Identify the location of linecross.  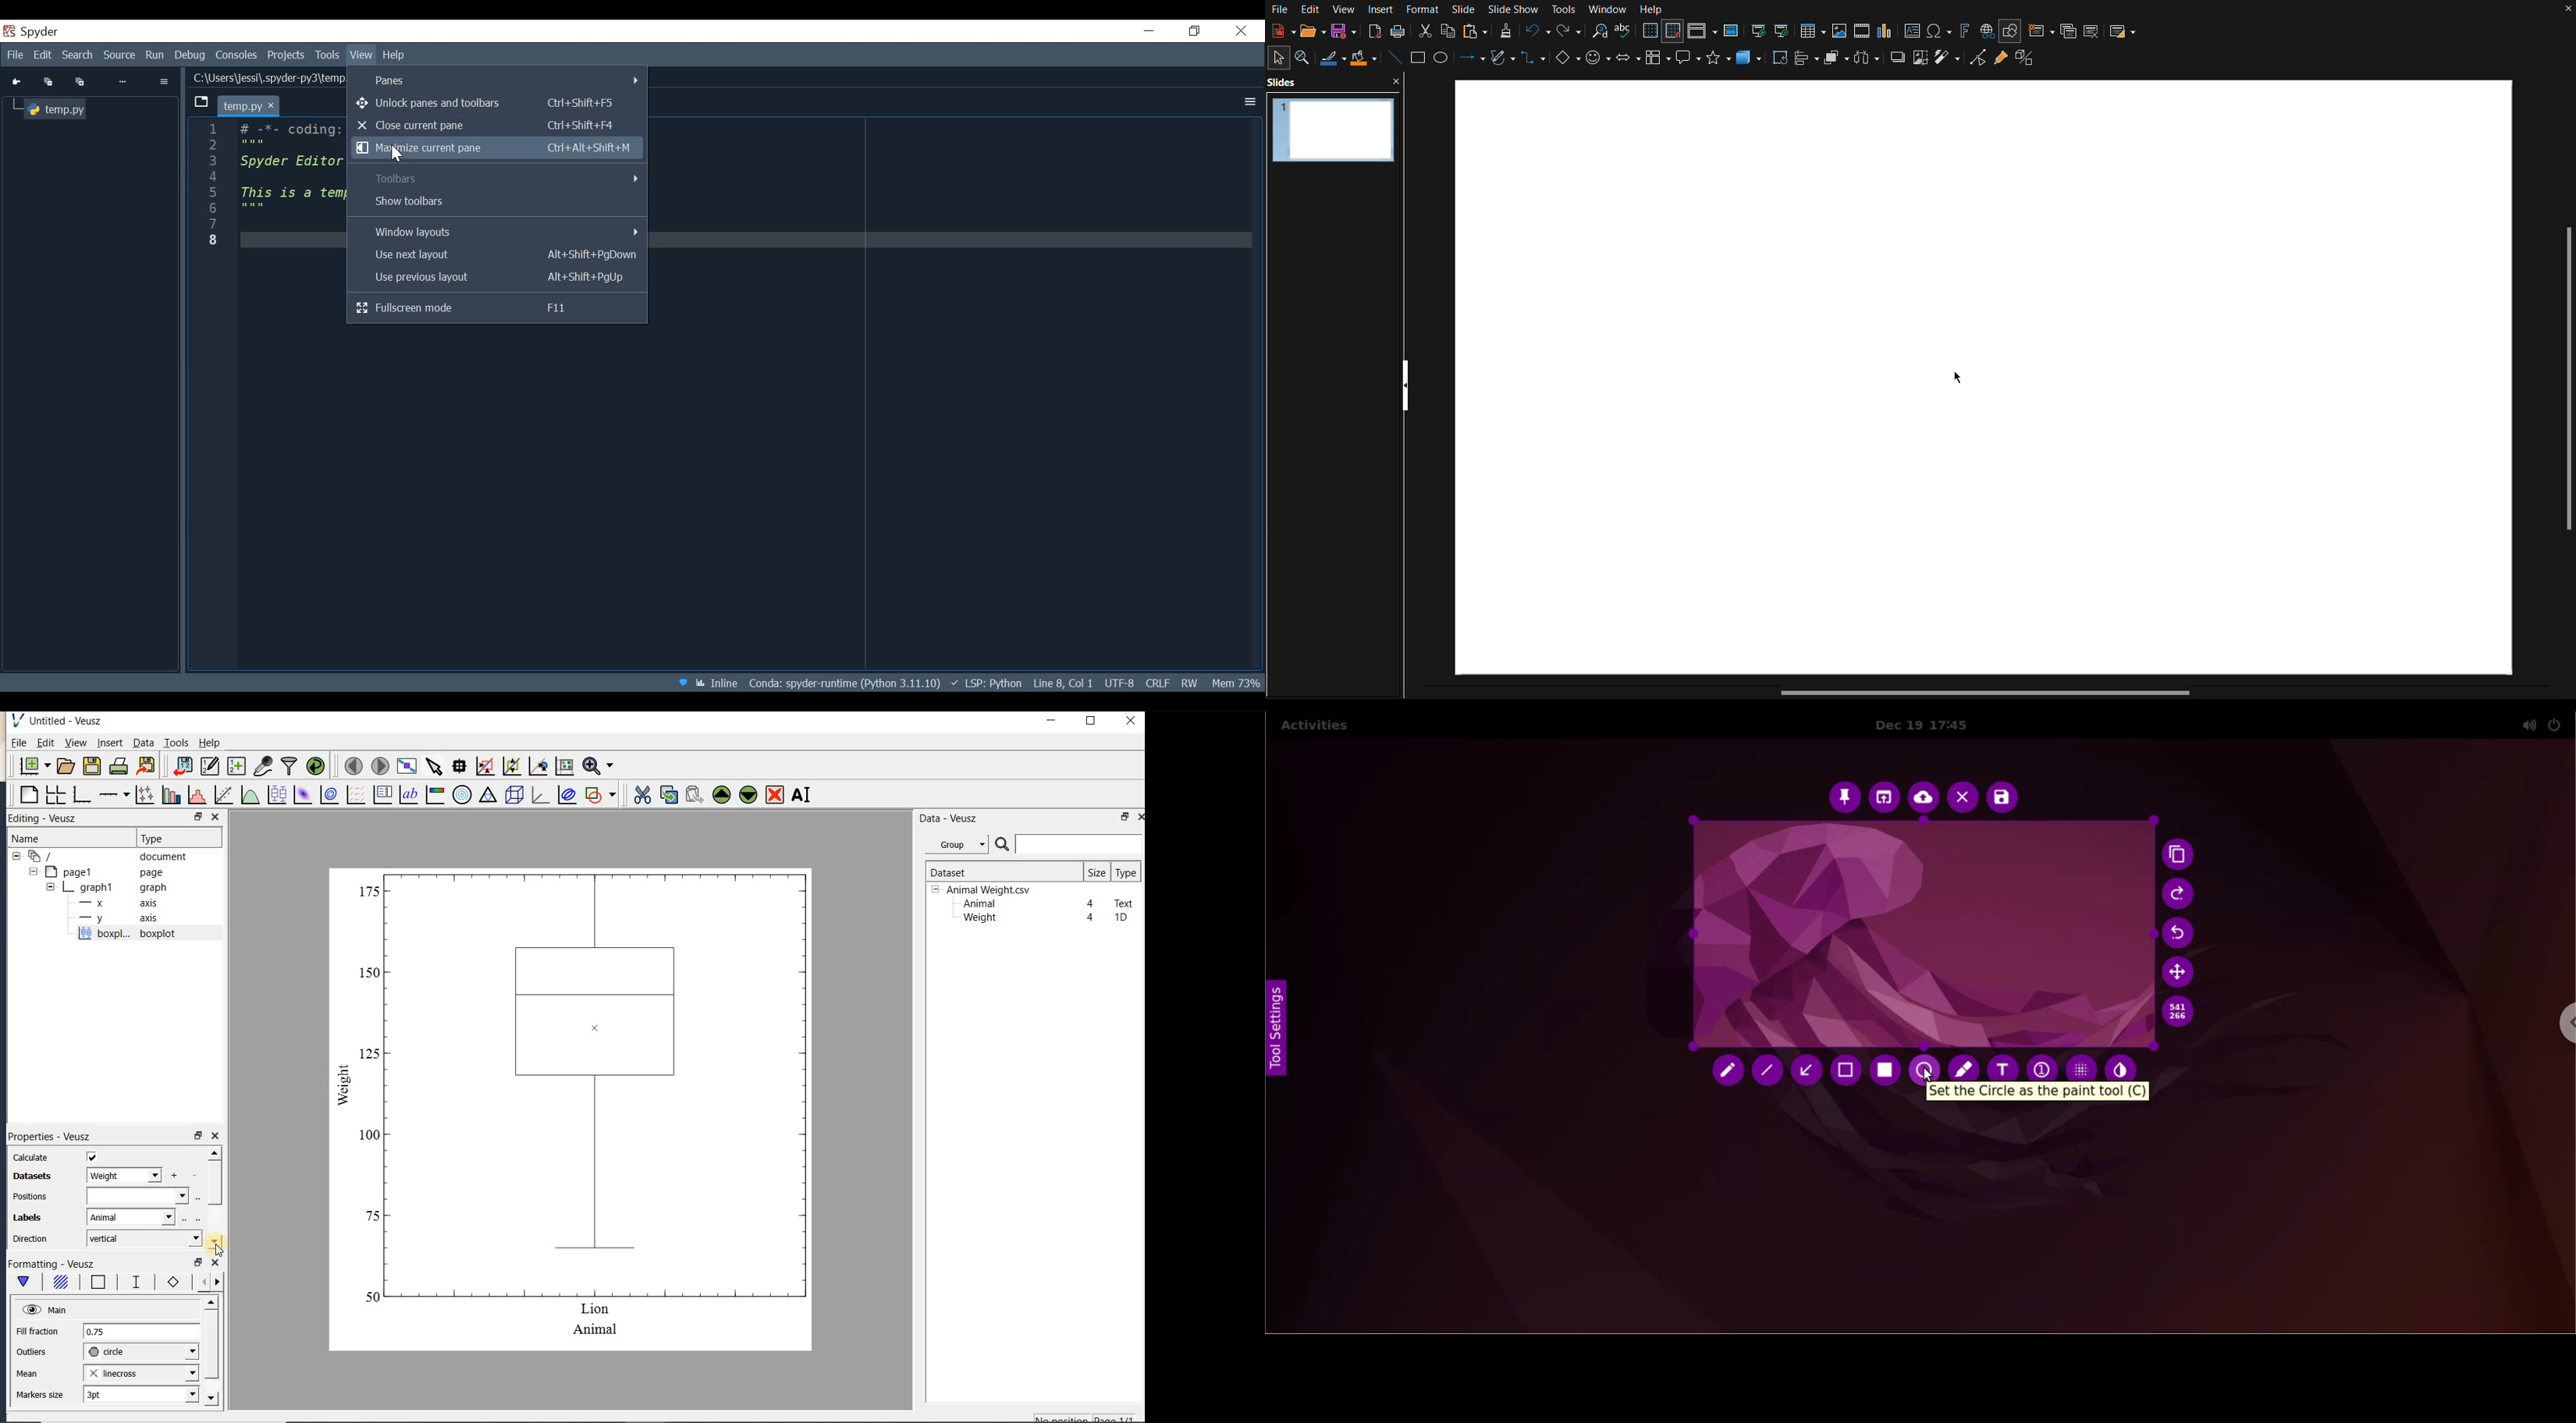
(140, 1373).